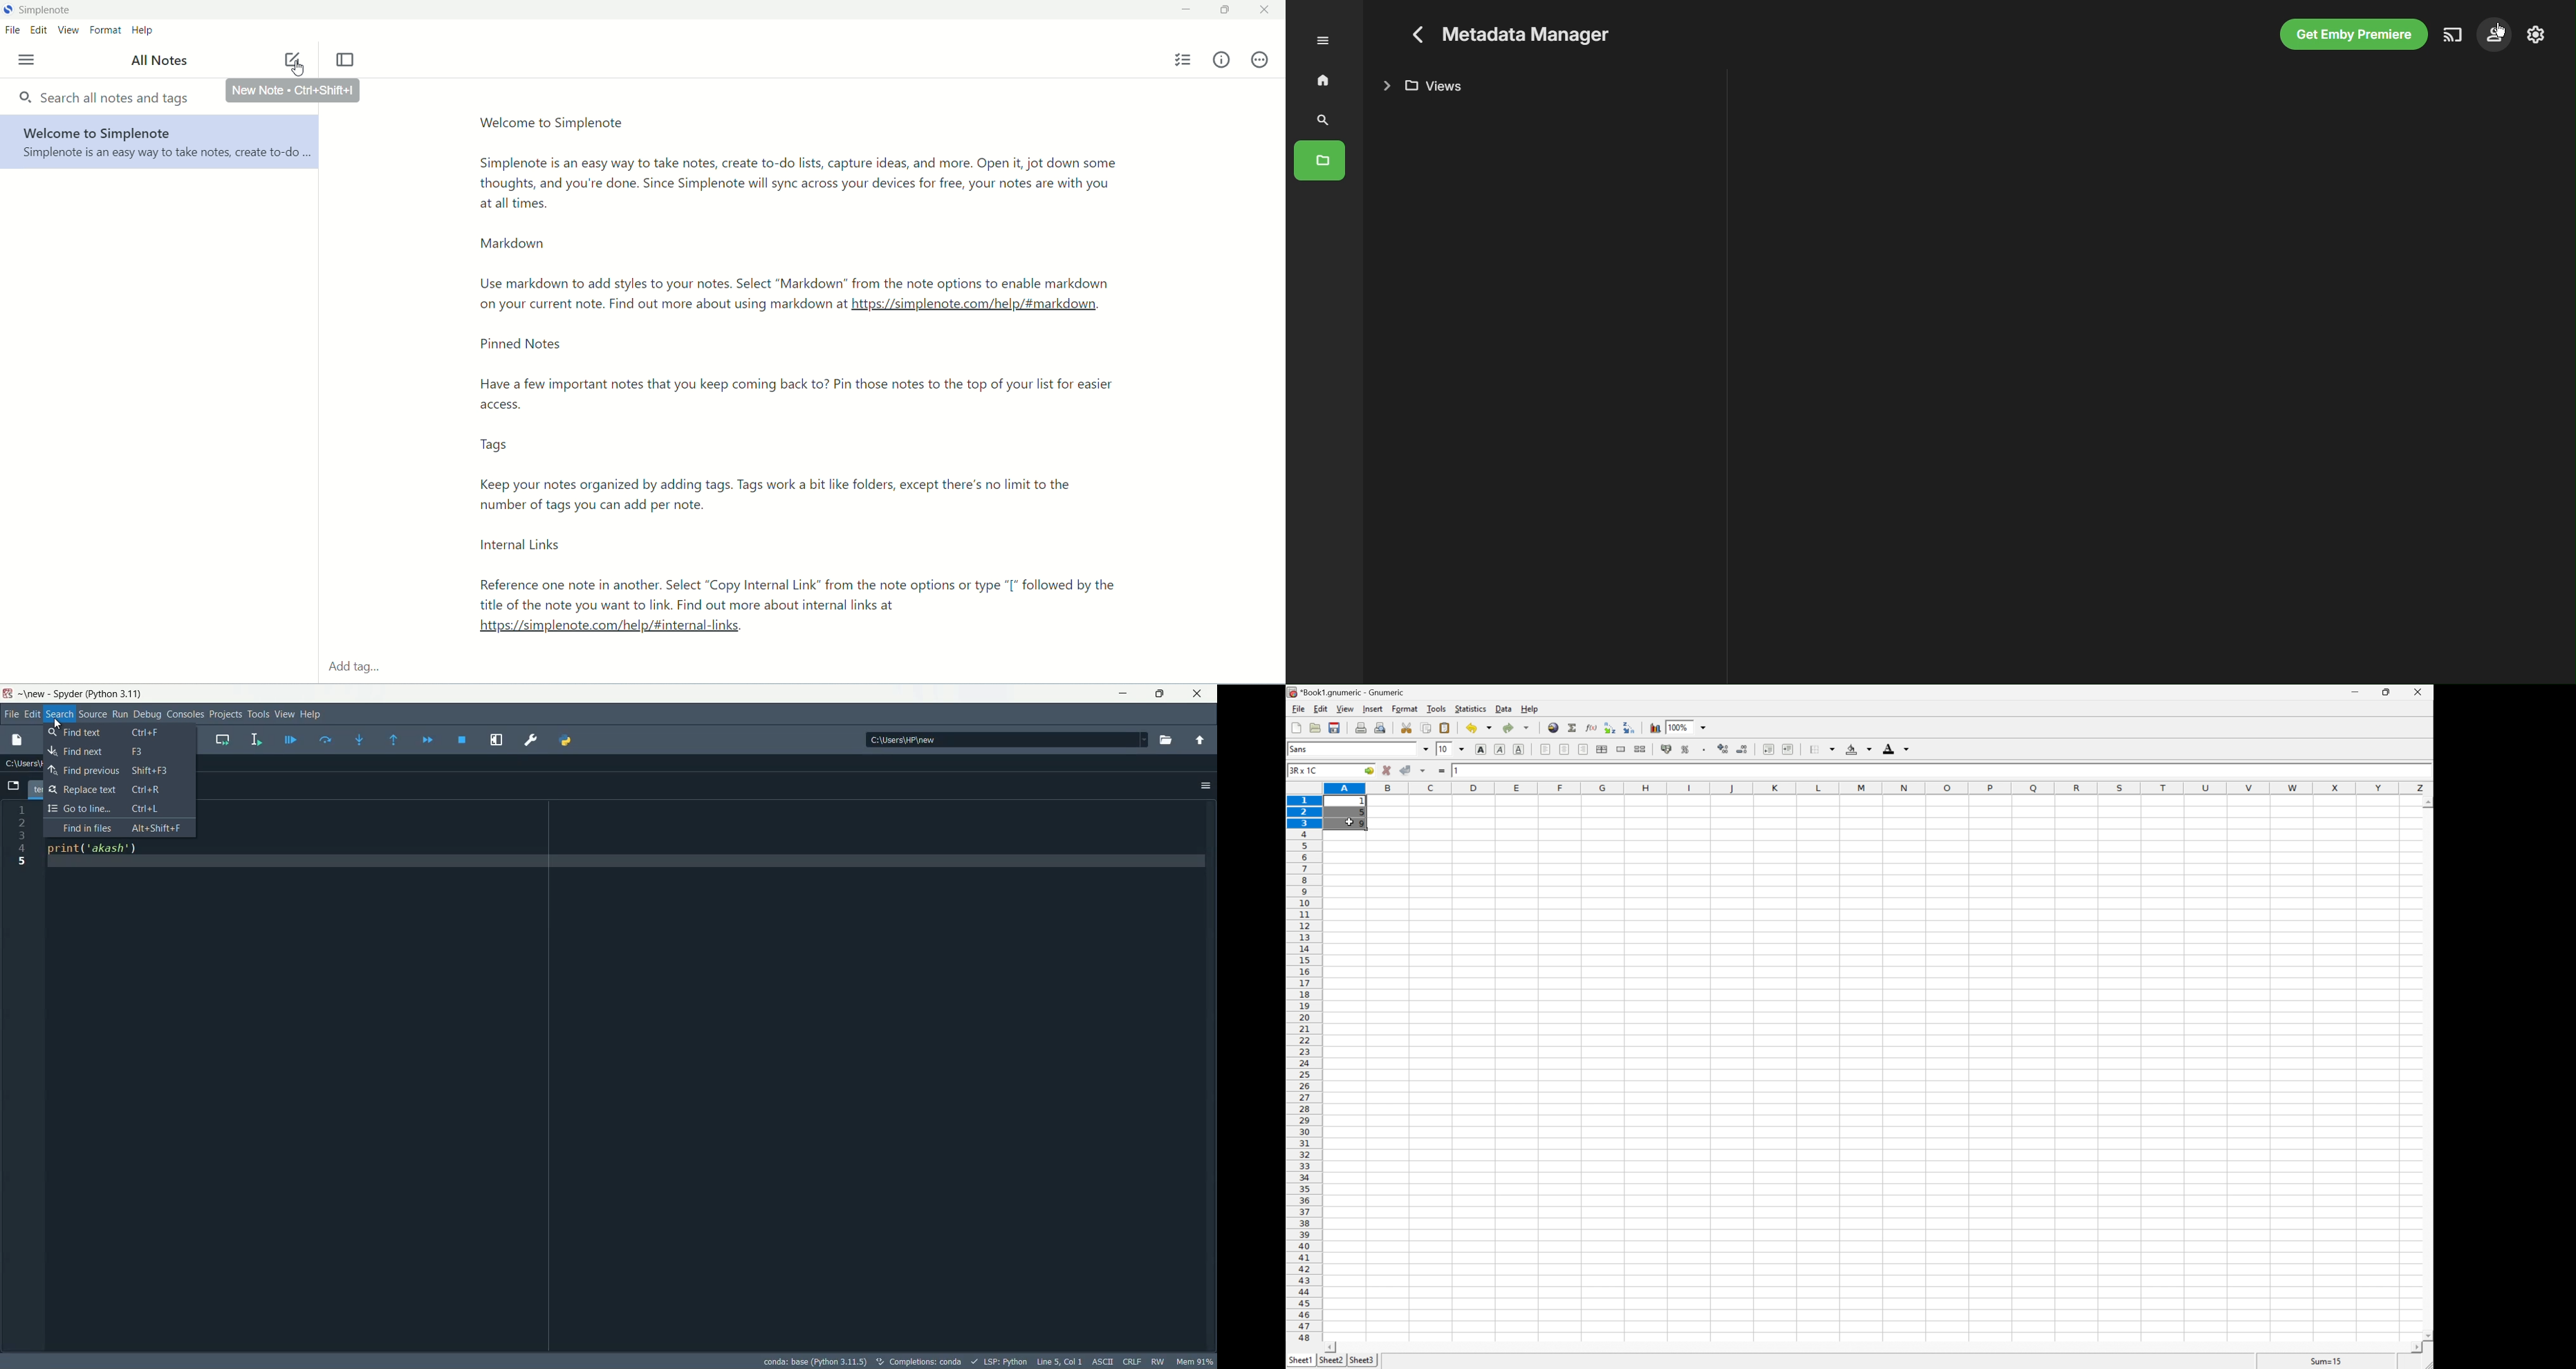  I want to click on edit function in current cell, so click(1592, 727).